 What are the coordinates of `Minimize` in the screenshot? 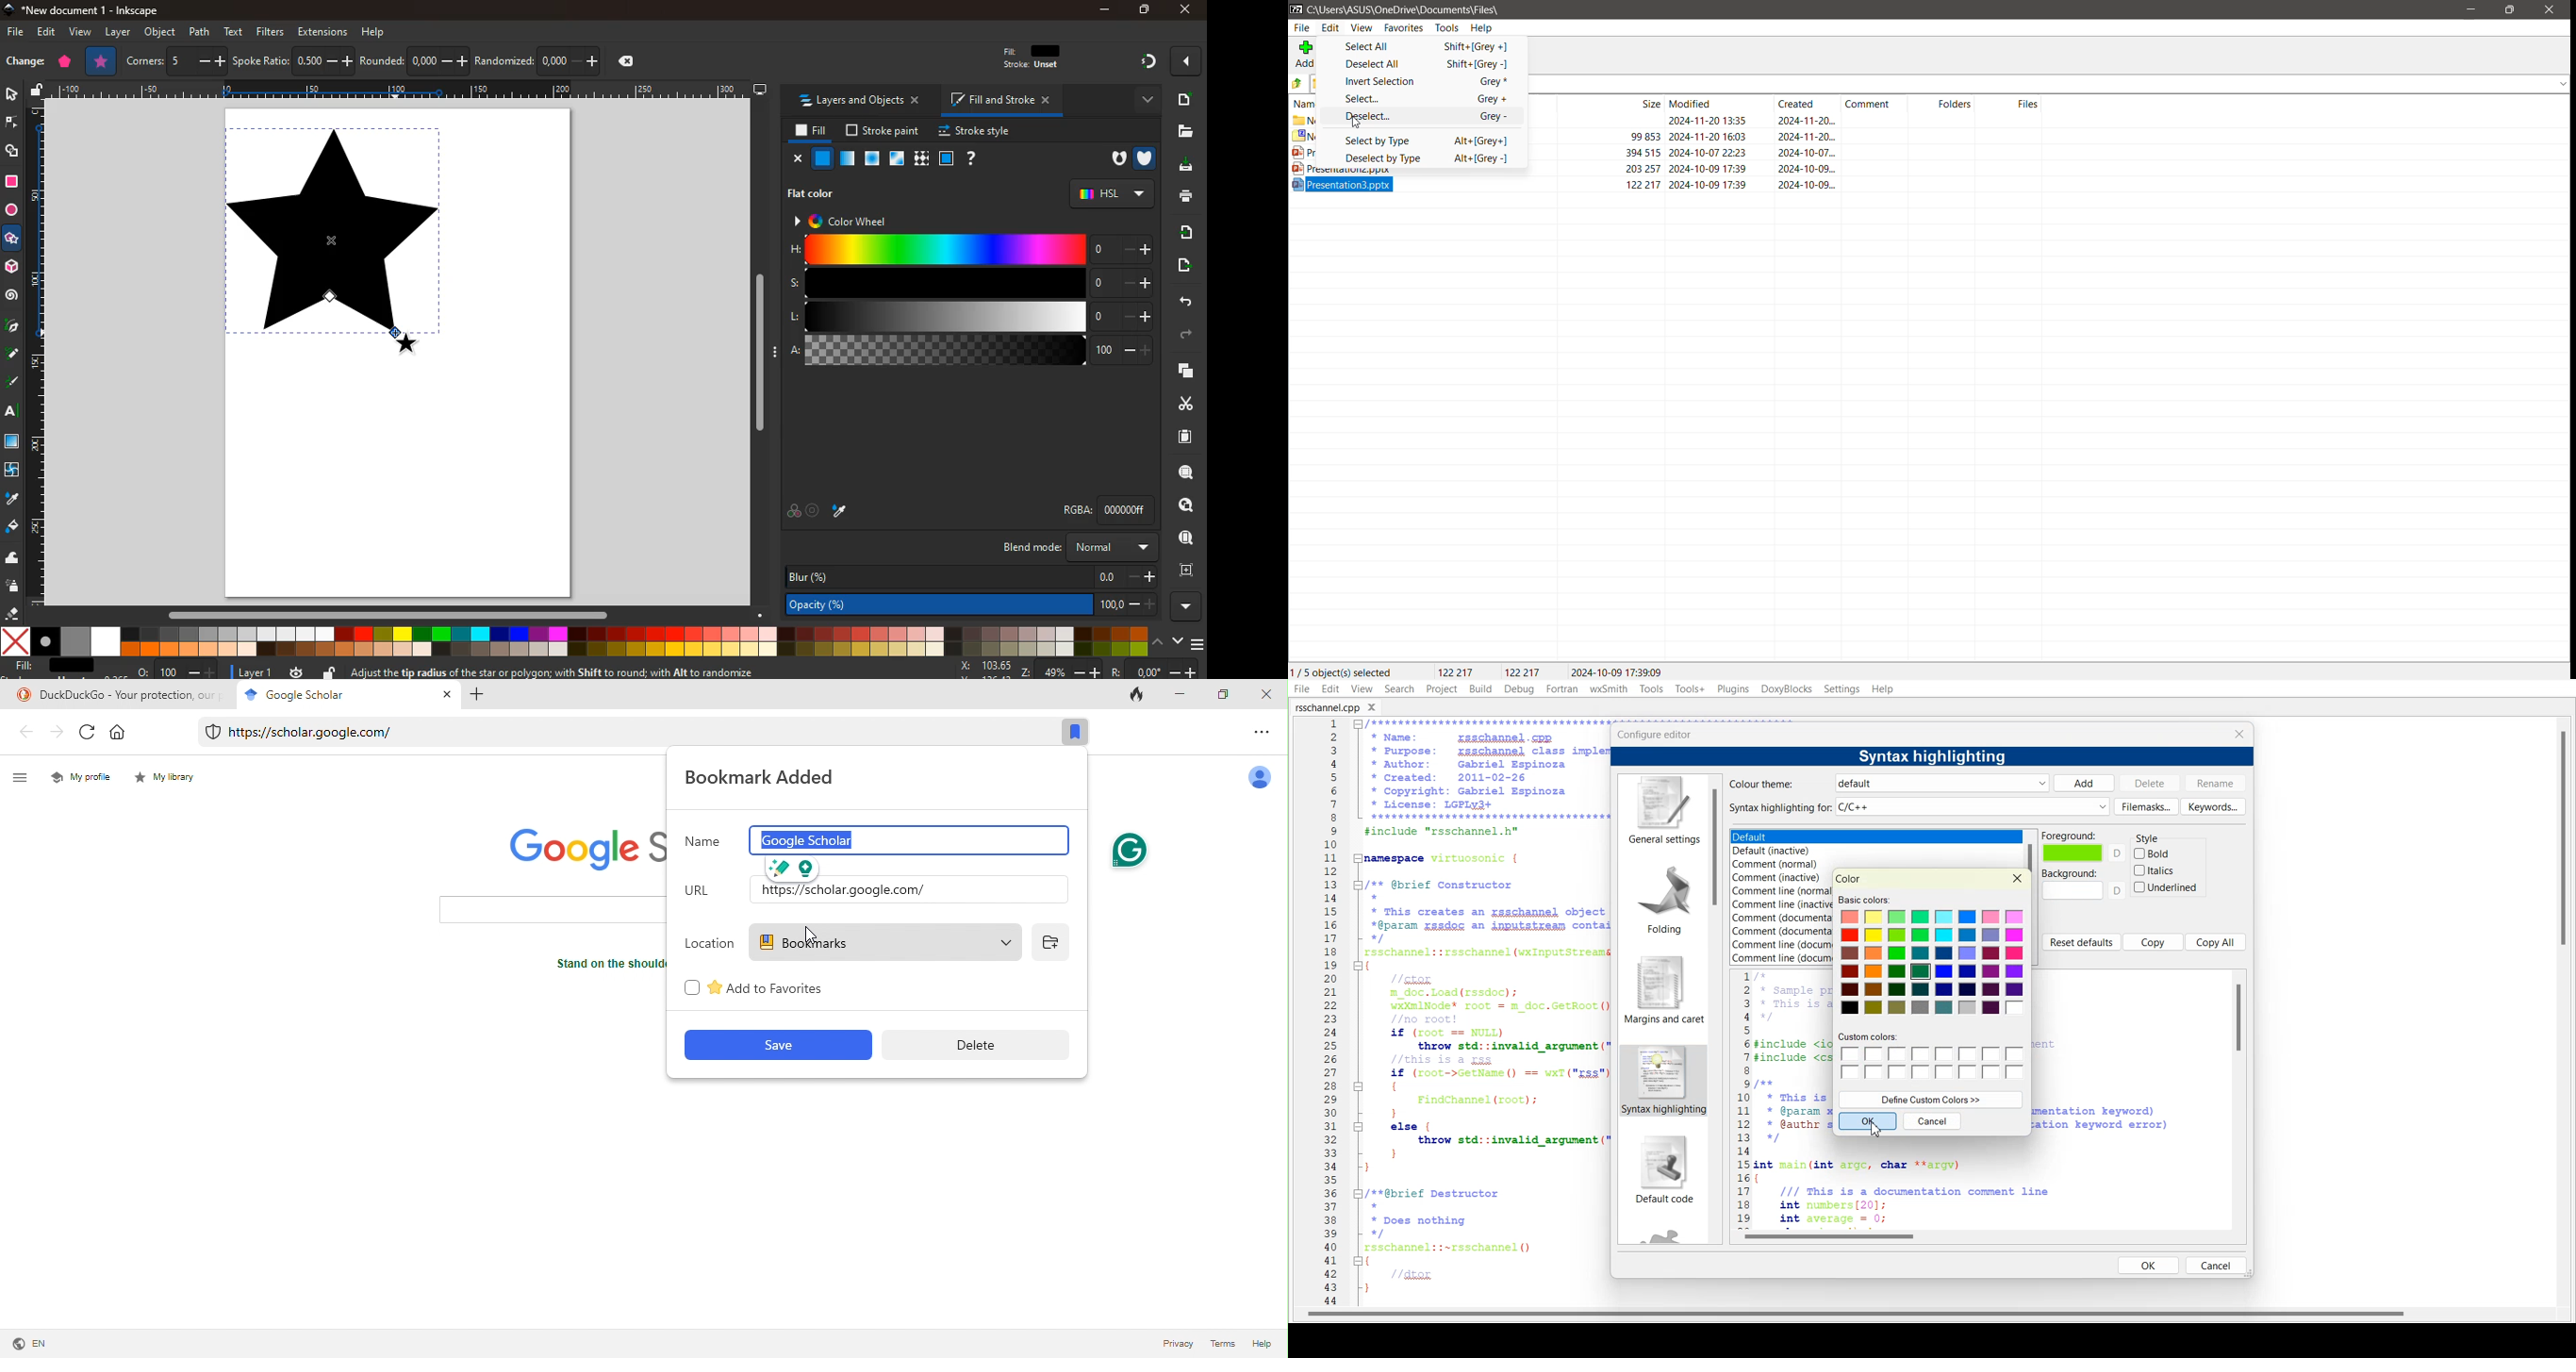 It's located at (2471, 9).